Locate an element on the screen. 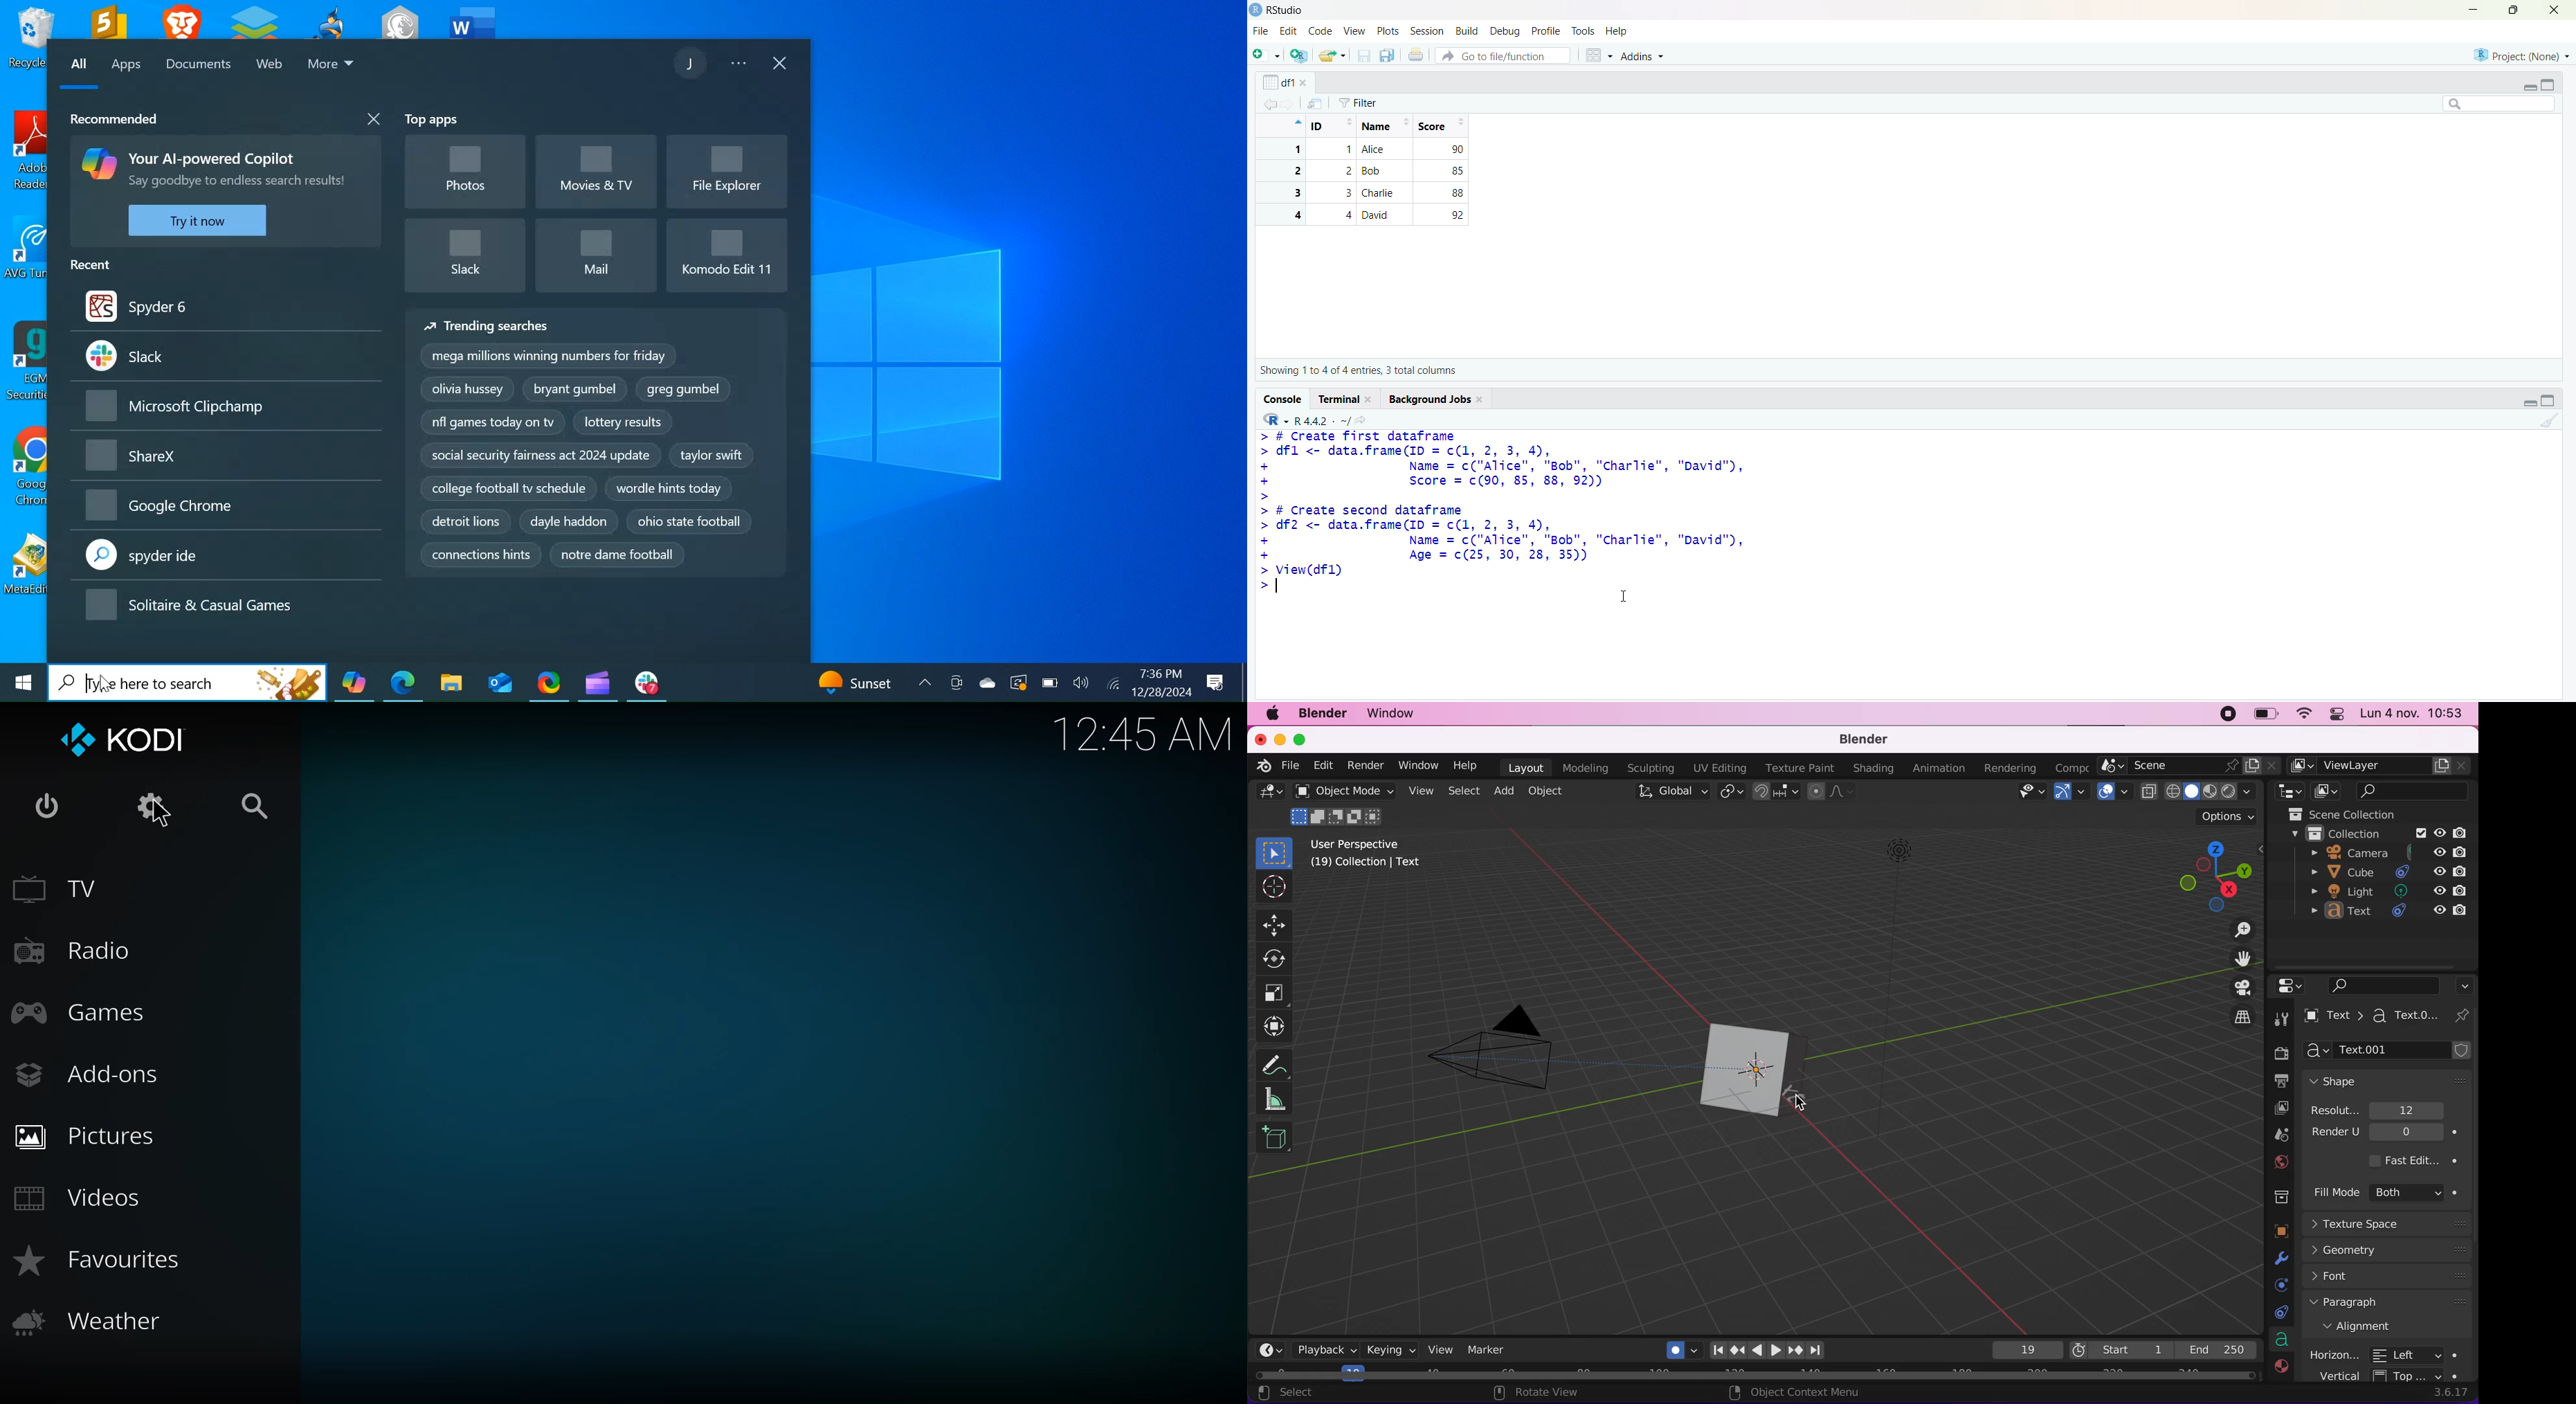 The height and width of the screenshot is (1428, 2576). Spyder 6  is located at coordinates (225, 306).